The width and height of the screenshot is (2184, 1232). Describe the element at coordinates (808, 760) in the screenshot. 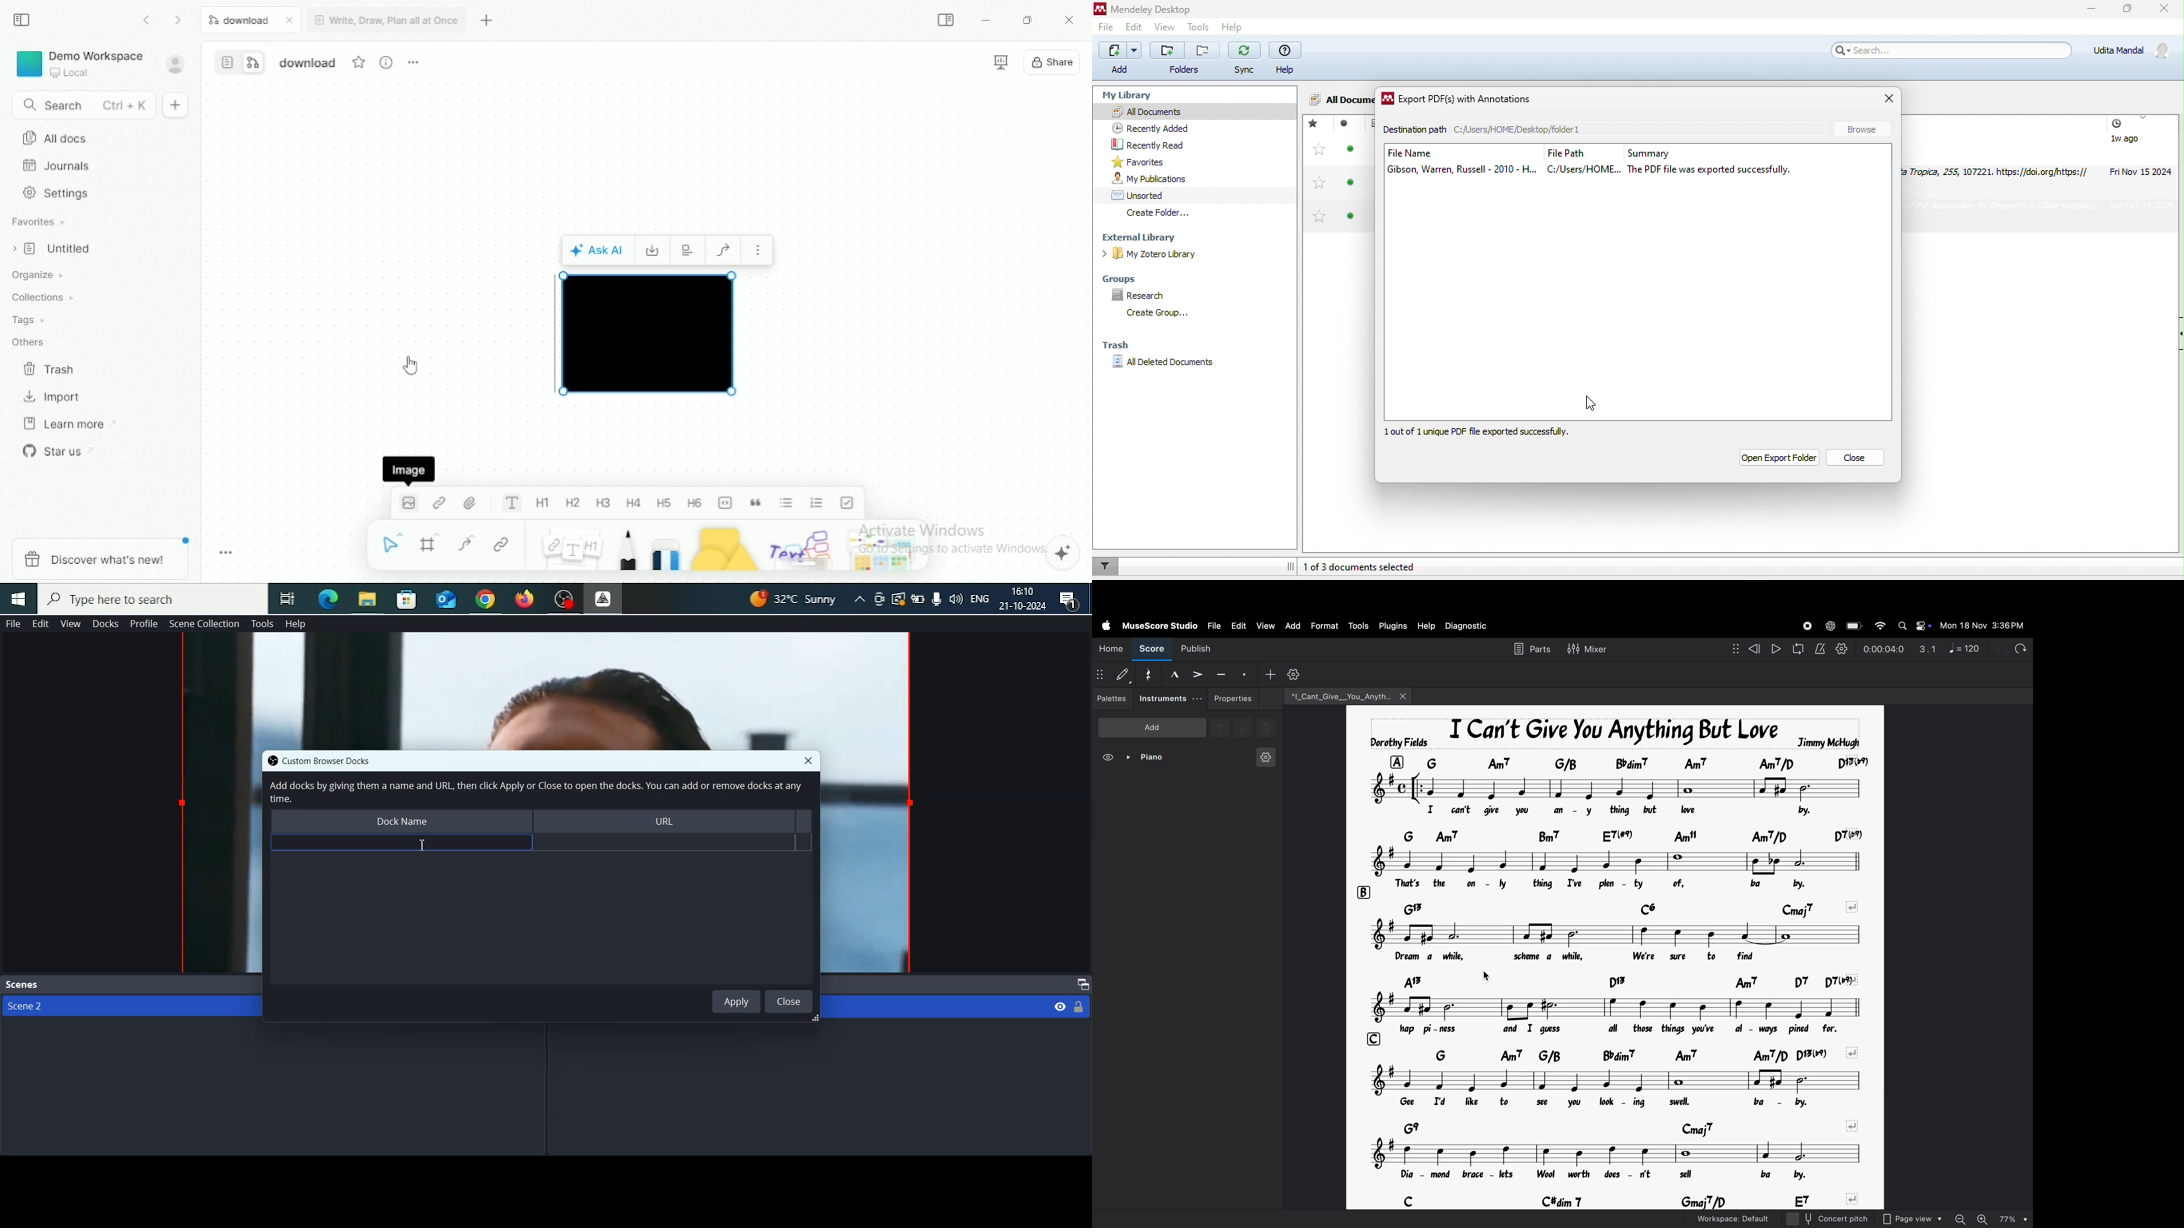

I see `Close` at that location.